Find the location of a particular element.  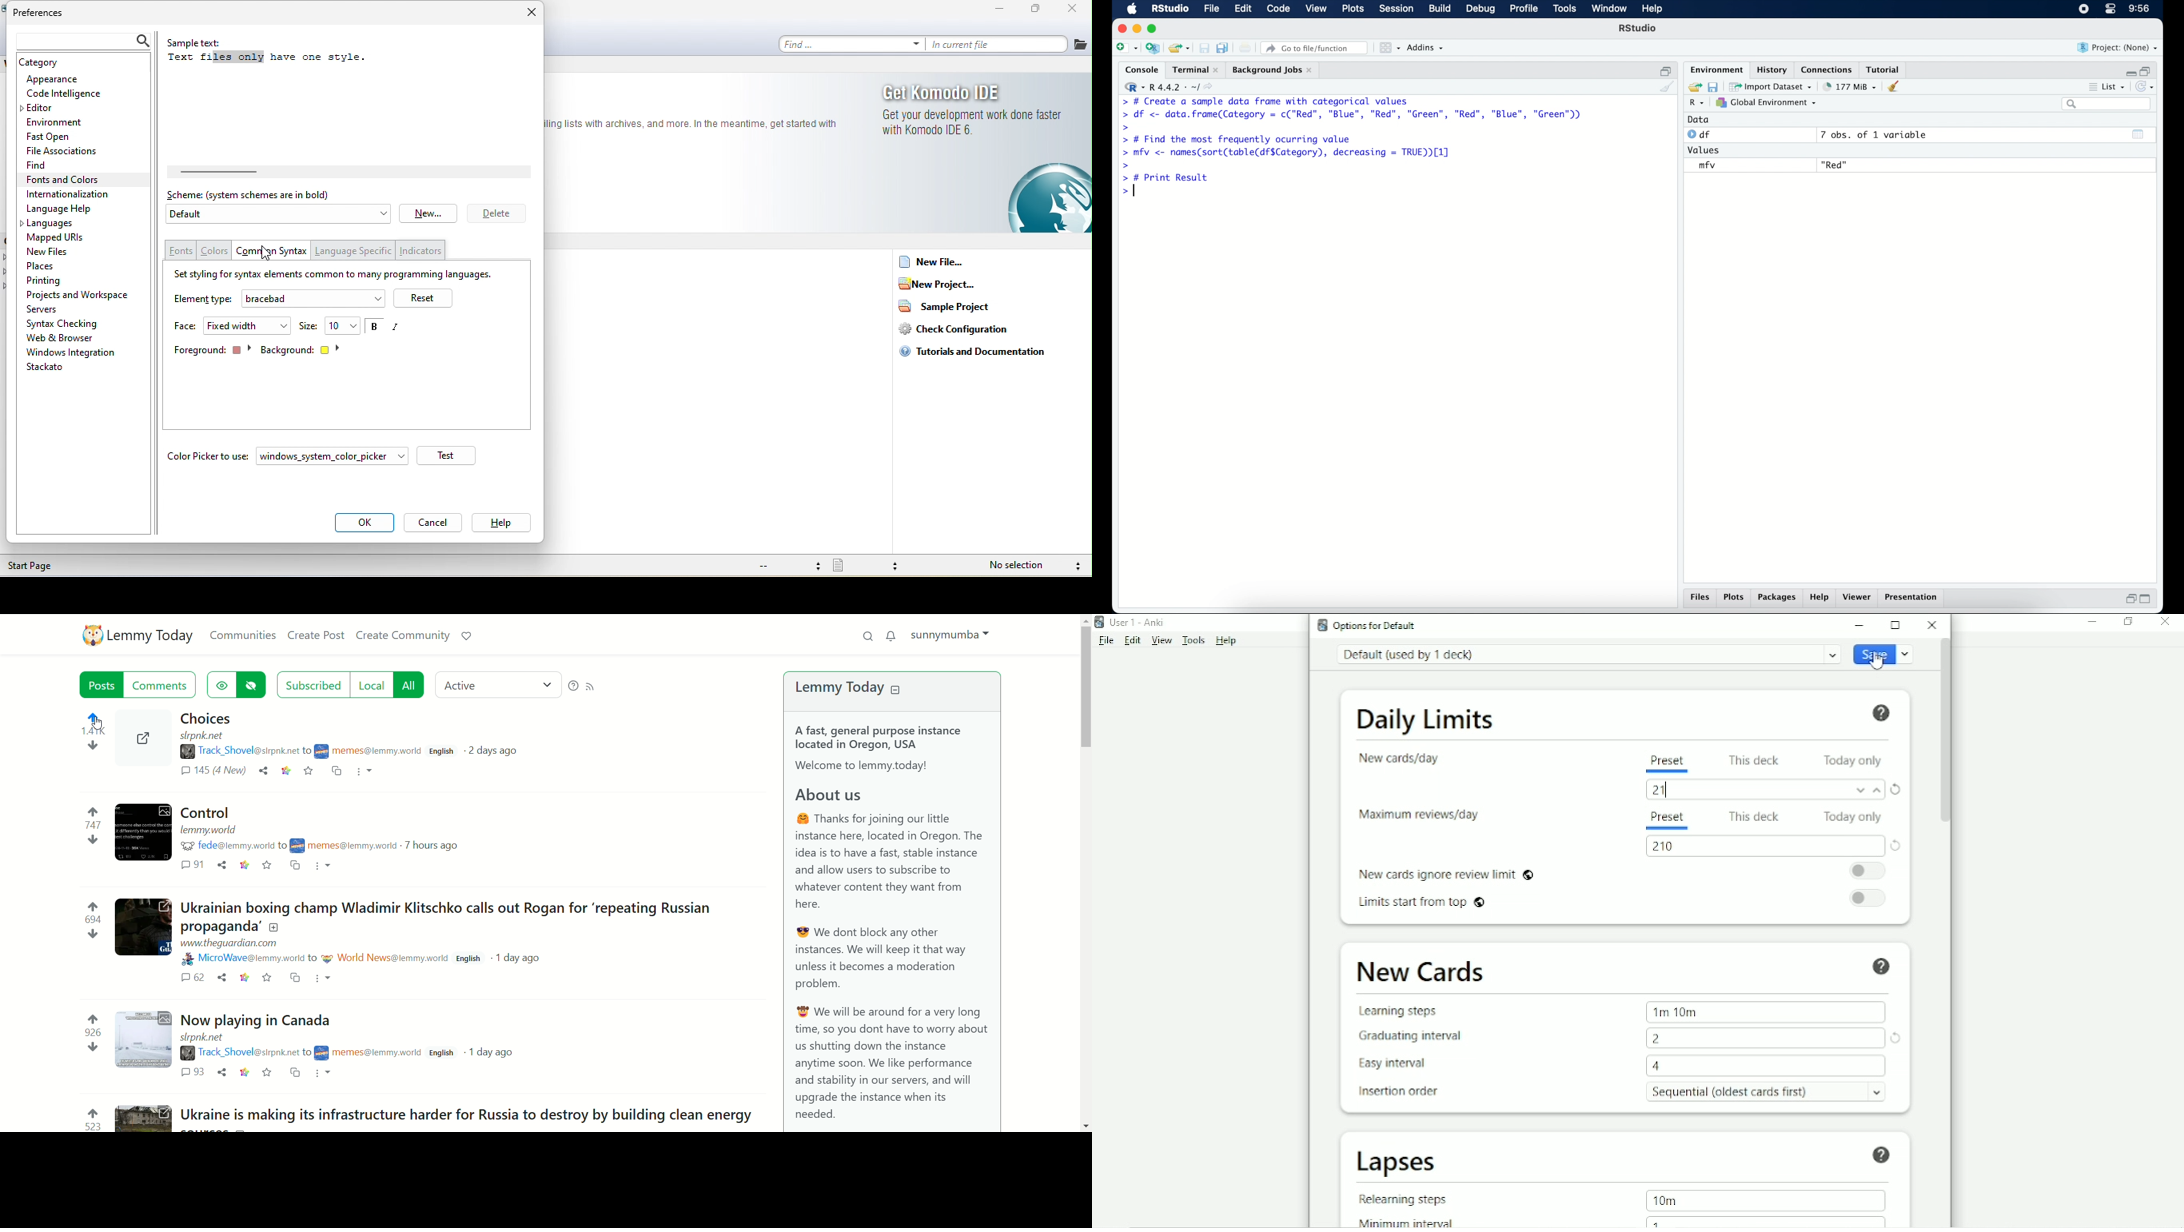

Today only is located at coordinates (1854, 816).